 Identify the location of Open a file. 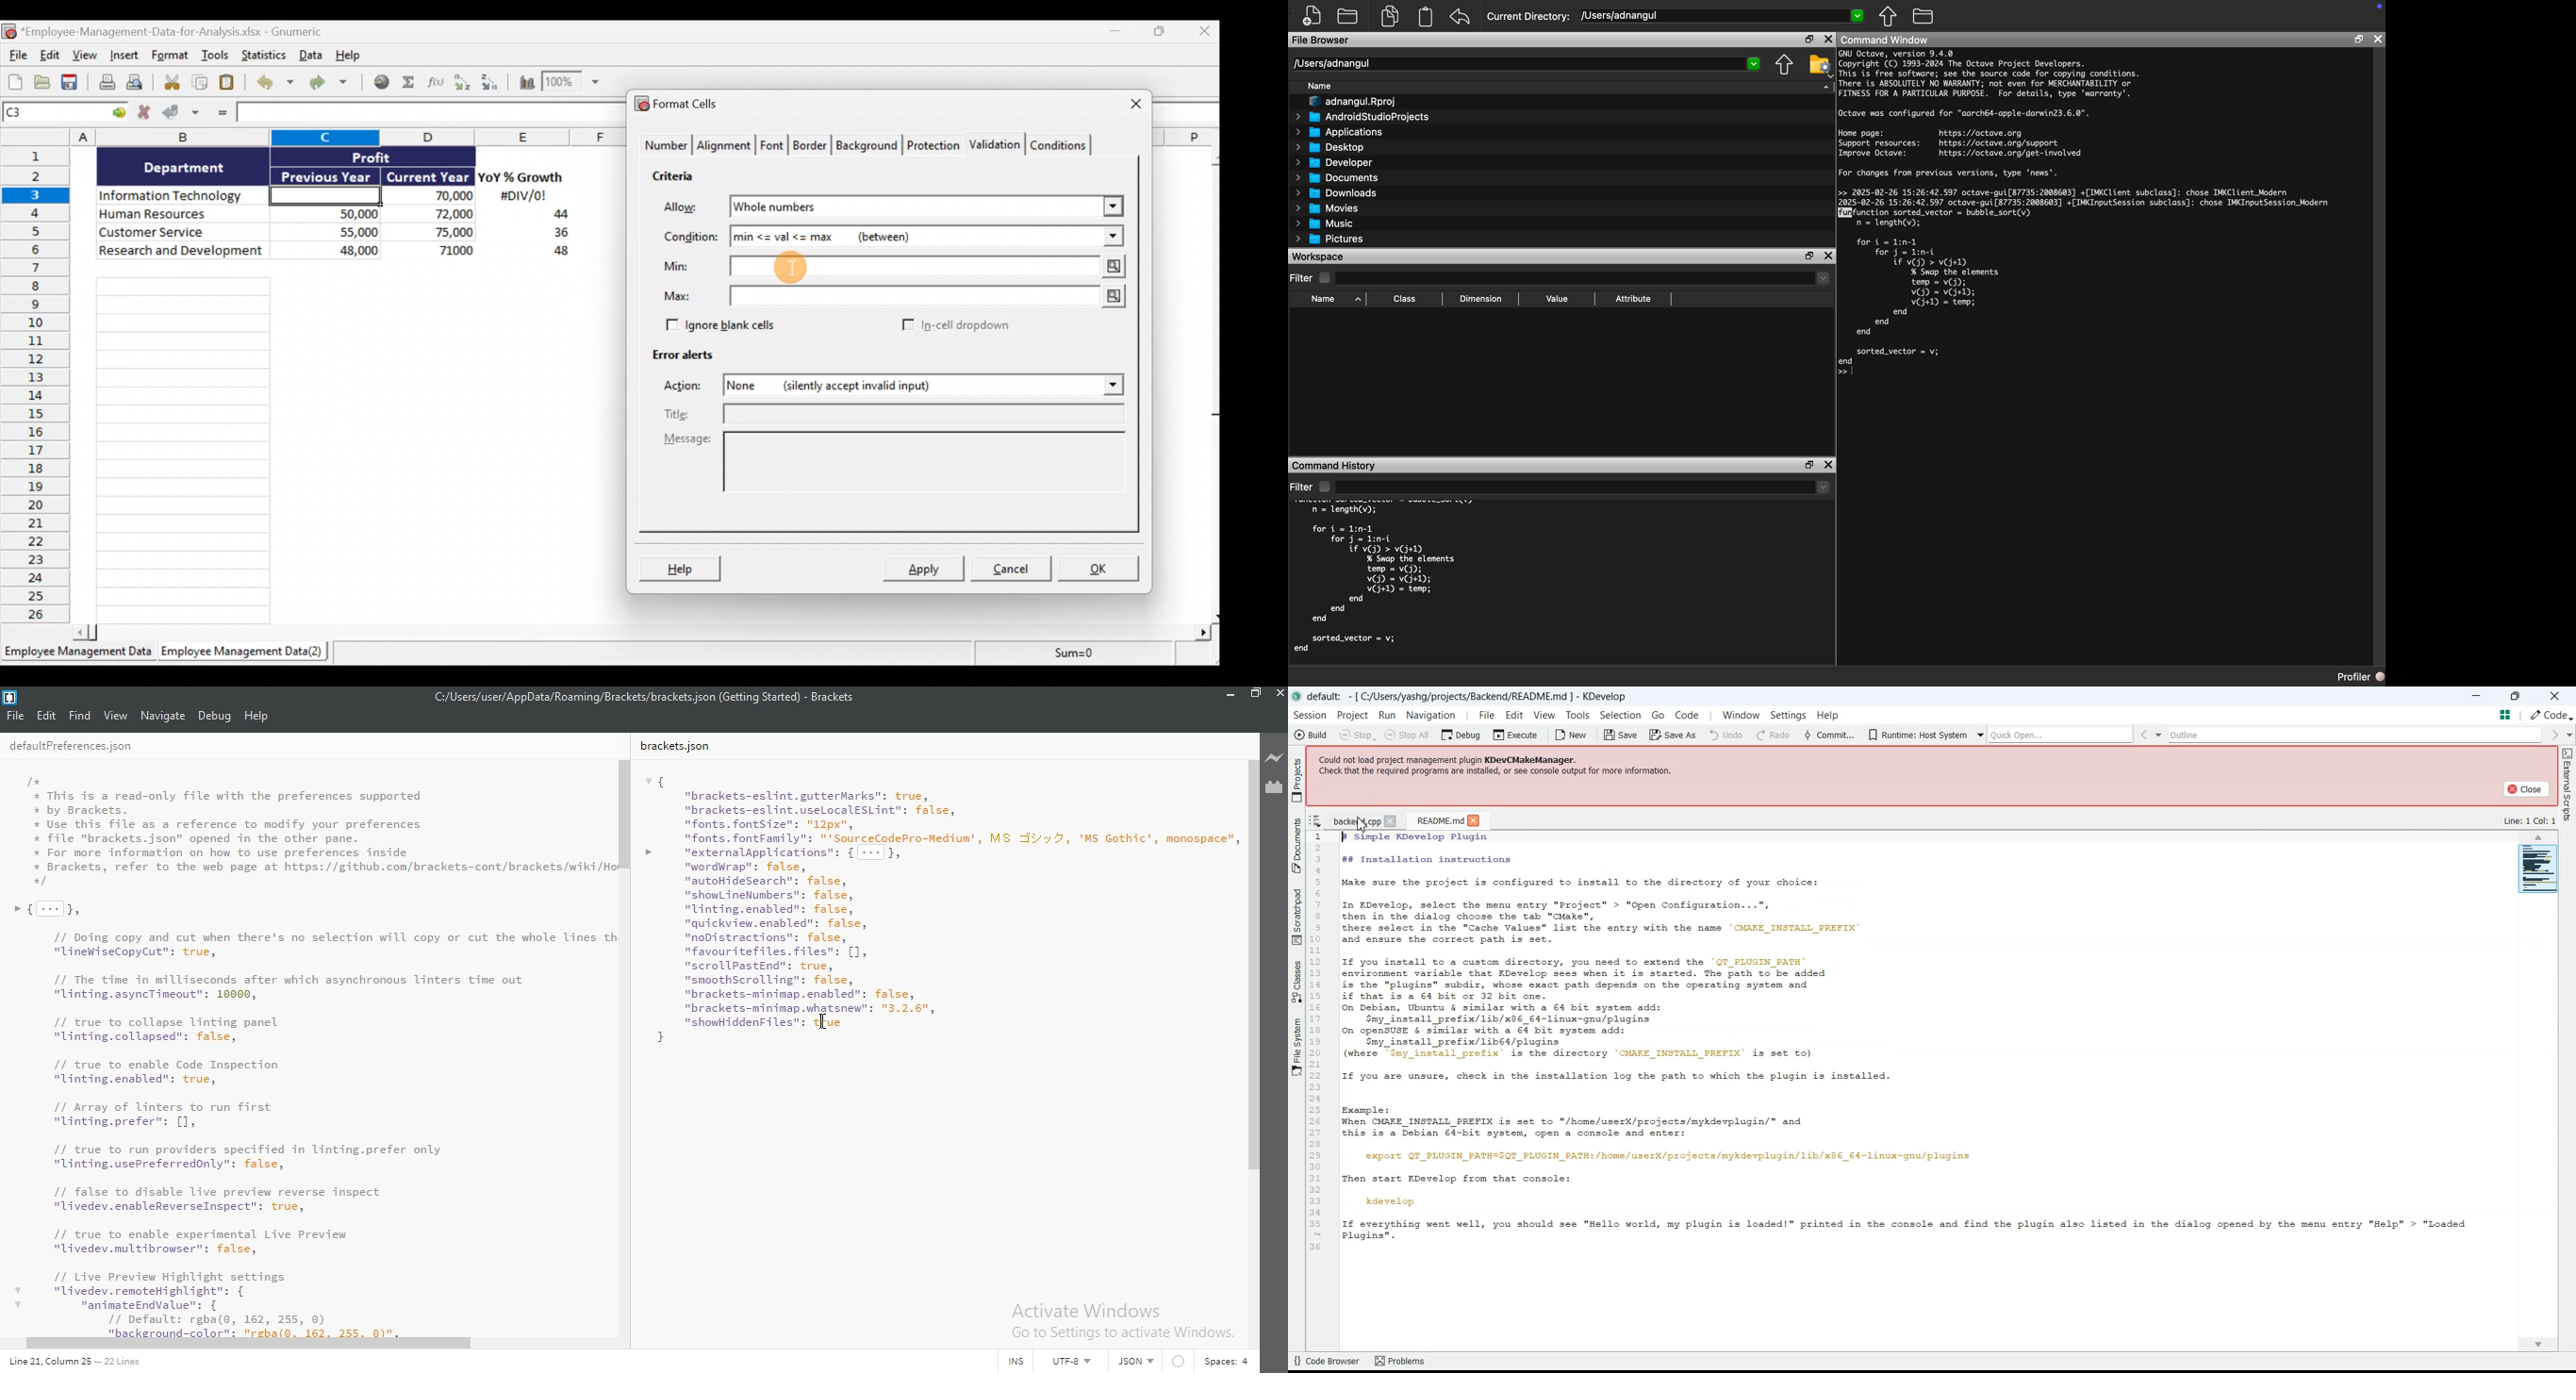
(43, 83).